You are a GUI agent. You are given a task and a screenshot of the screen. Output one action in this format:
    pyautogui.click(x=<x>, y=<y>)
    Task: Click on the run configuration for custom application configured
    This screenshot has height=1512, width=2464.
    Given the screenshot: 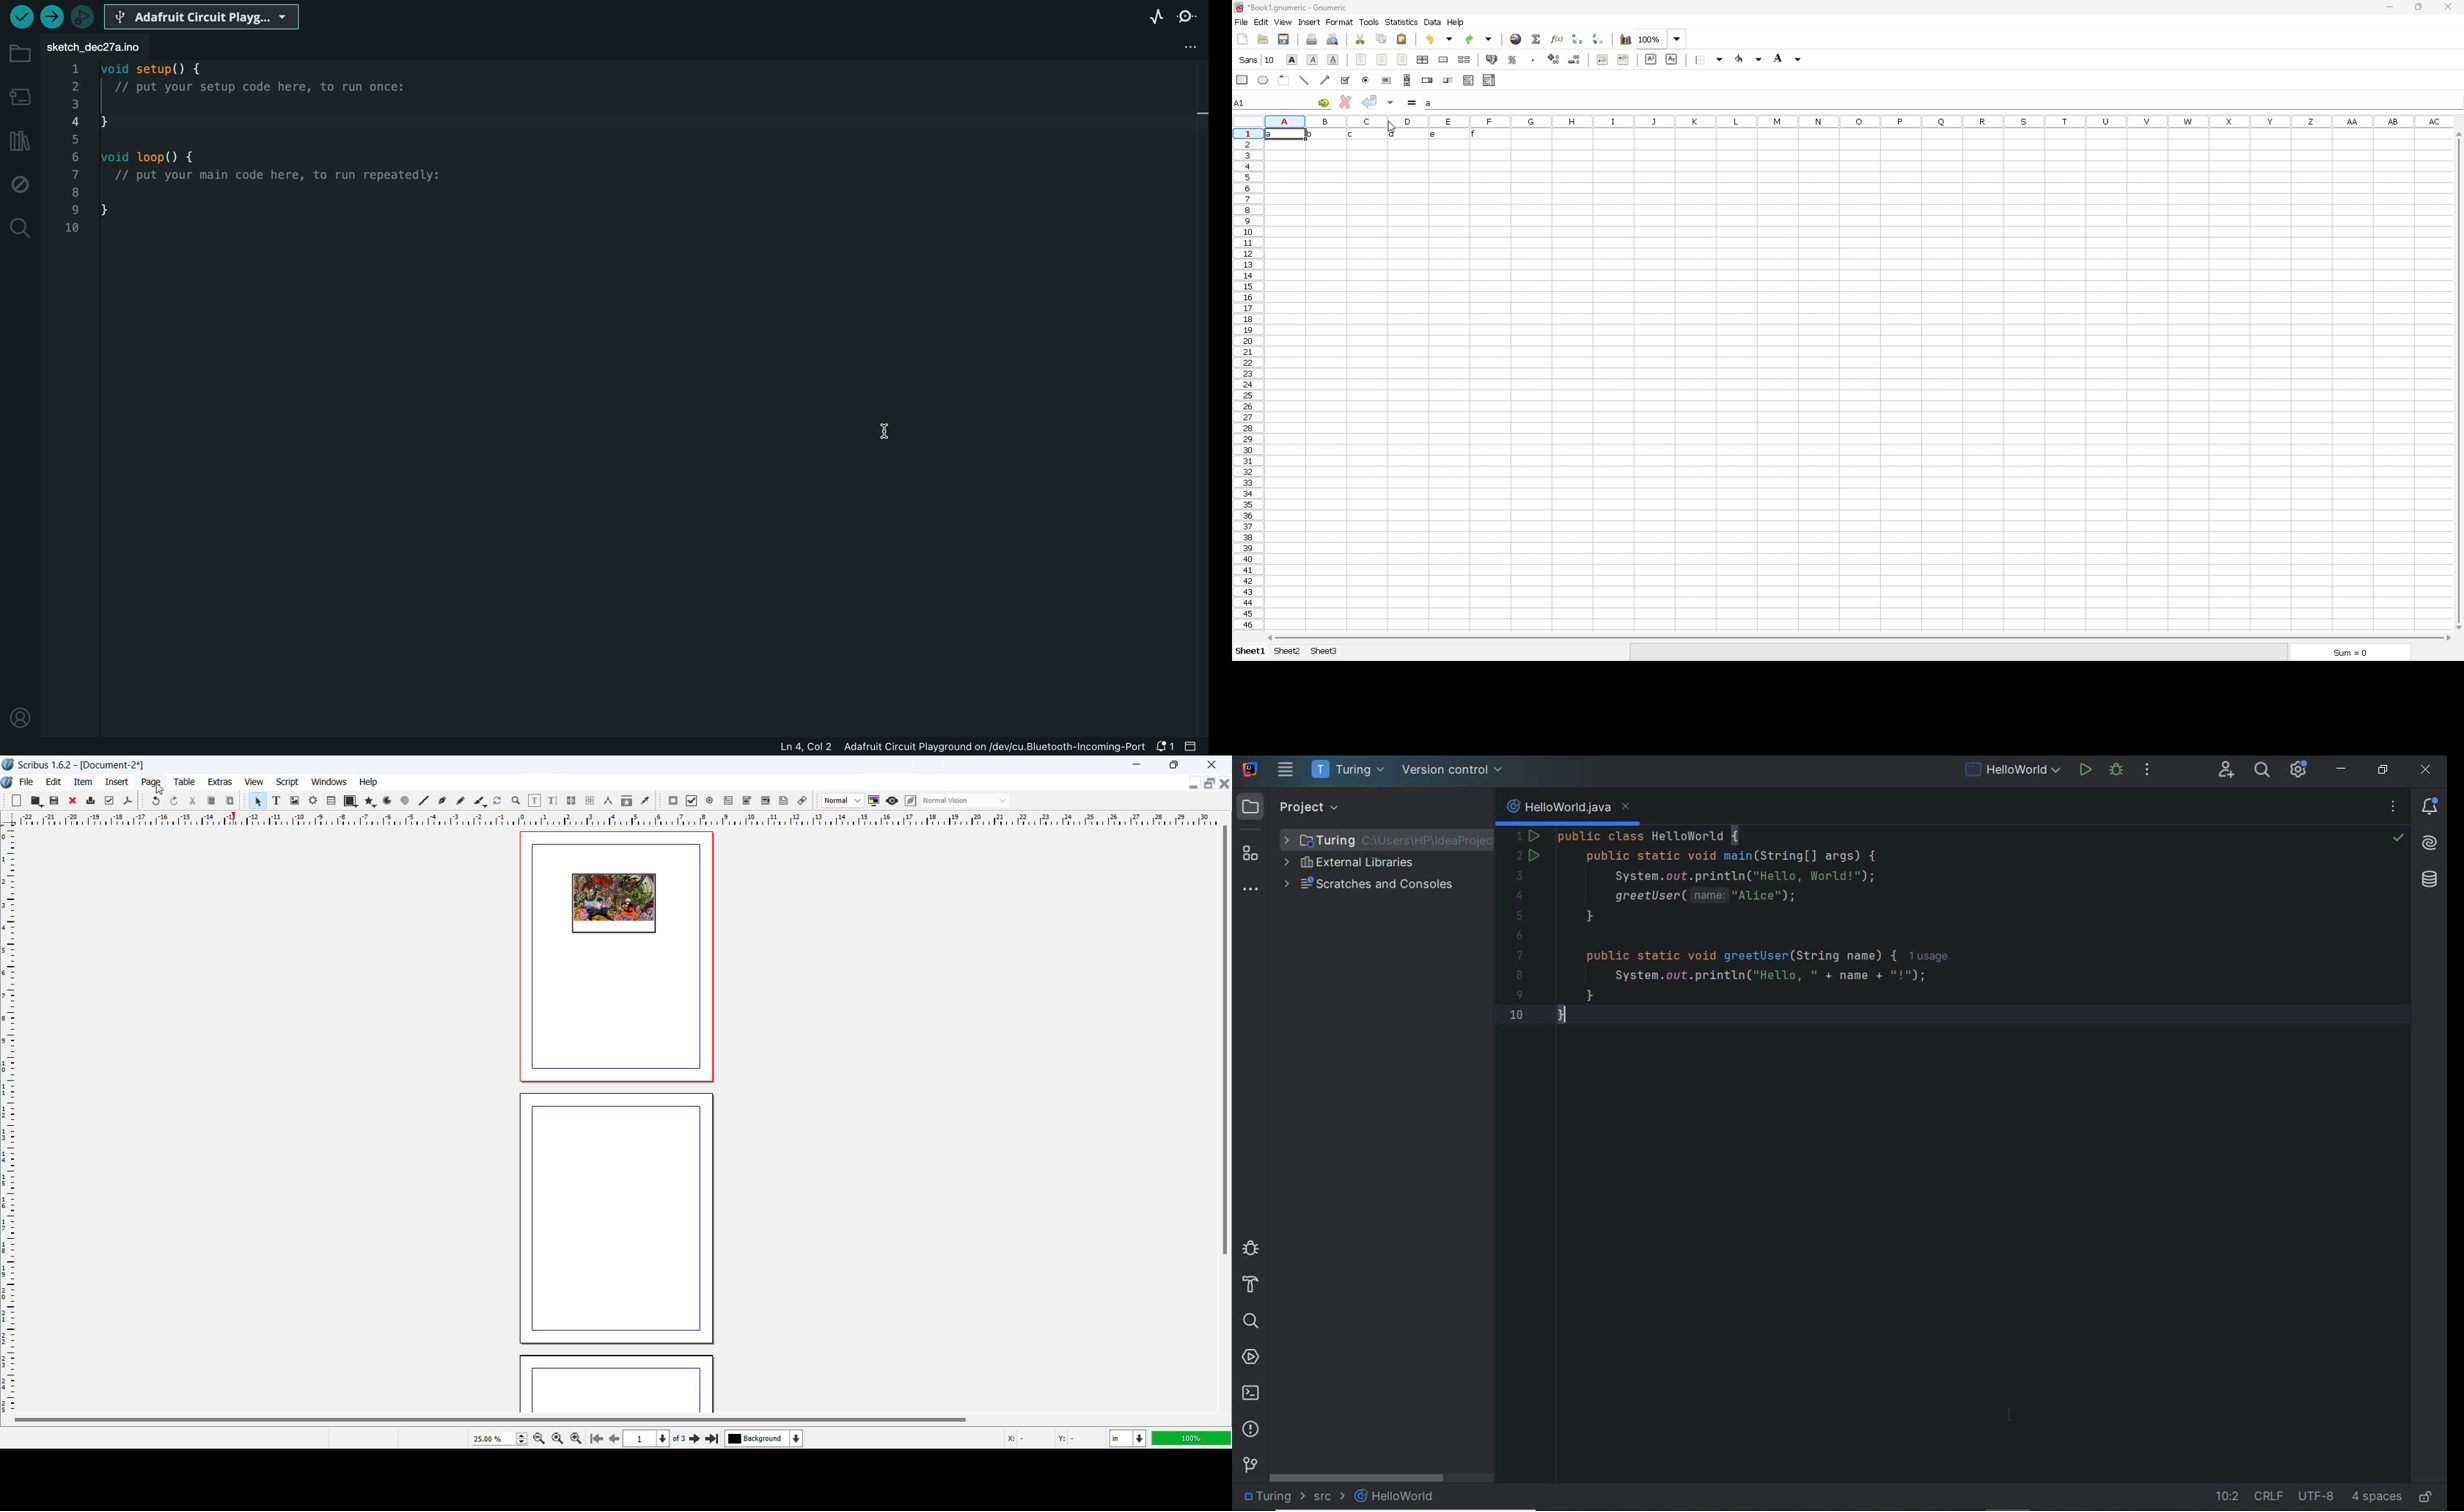 What is the action you would take?
    pyautogui.click(x=1884, y=934)
    